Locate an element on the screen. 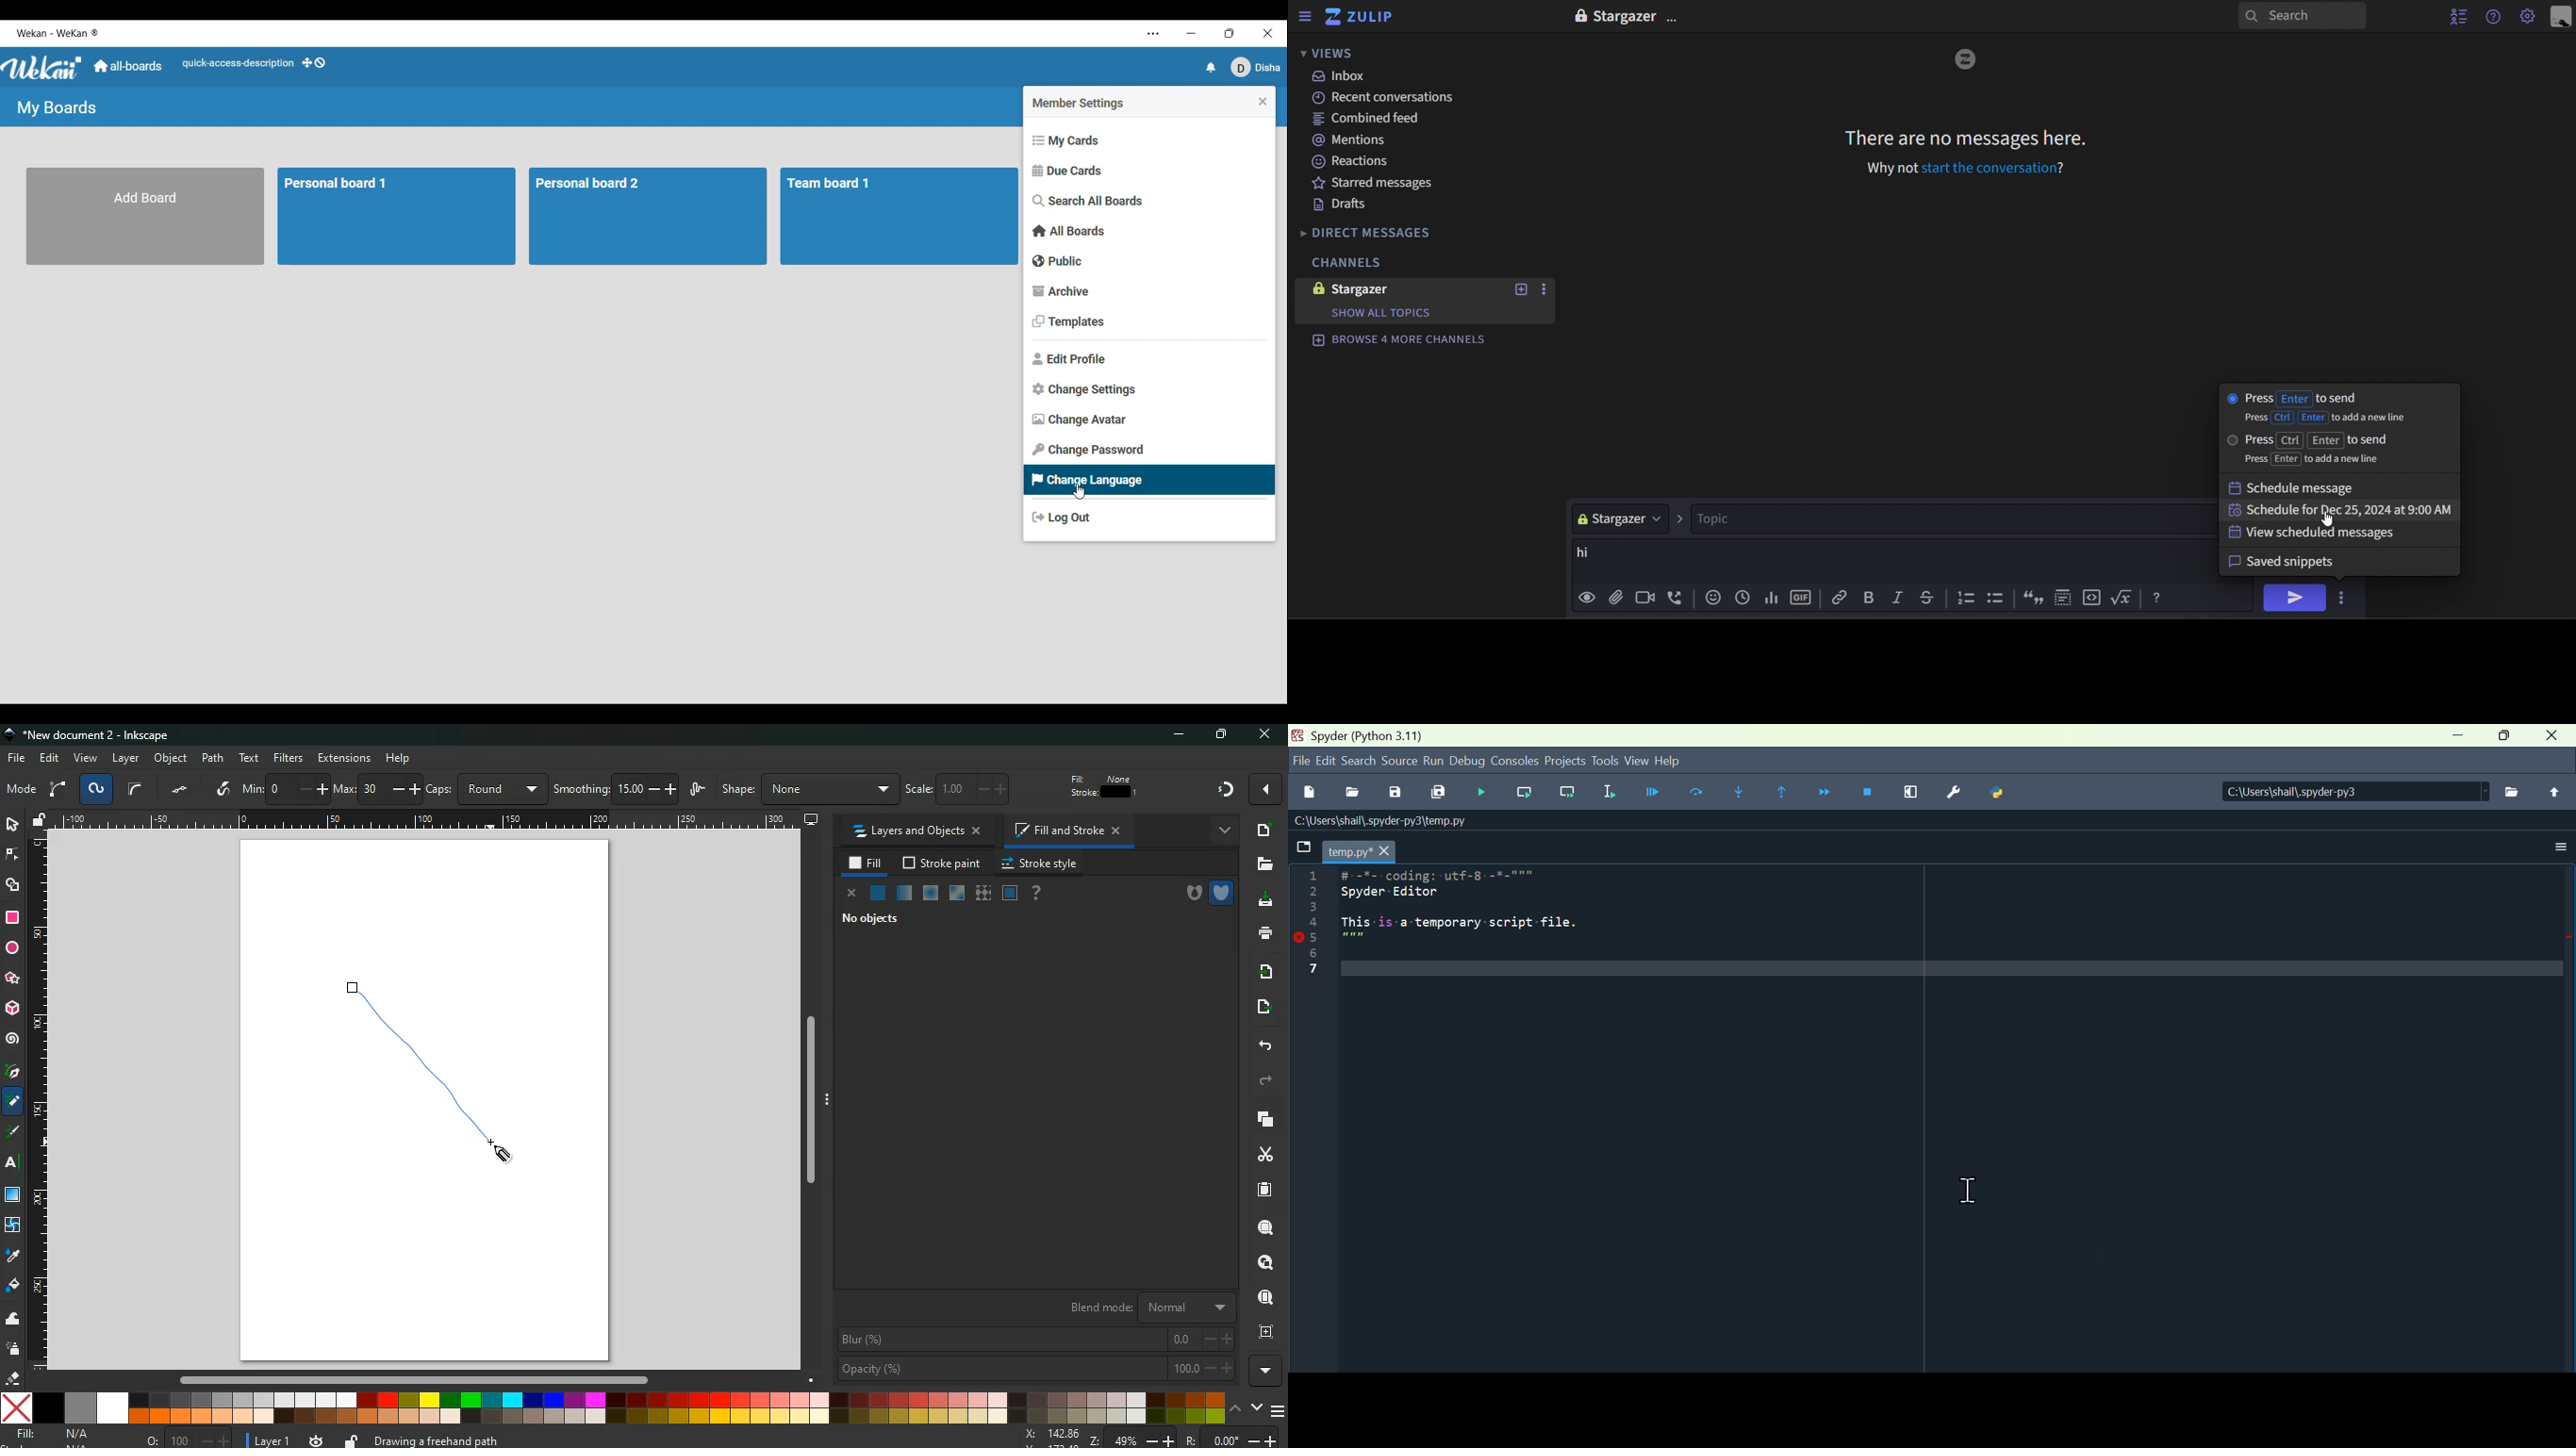 Image resolution: width=2576 pixels, height=1456 pixels. close is located at coordinates (2553, 737).